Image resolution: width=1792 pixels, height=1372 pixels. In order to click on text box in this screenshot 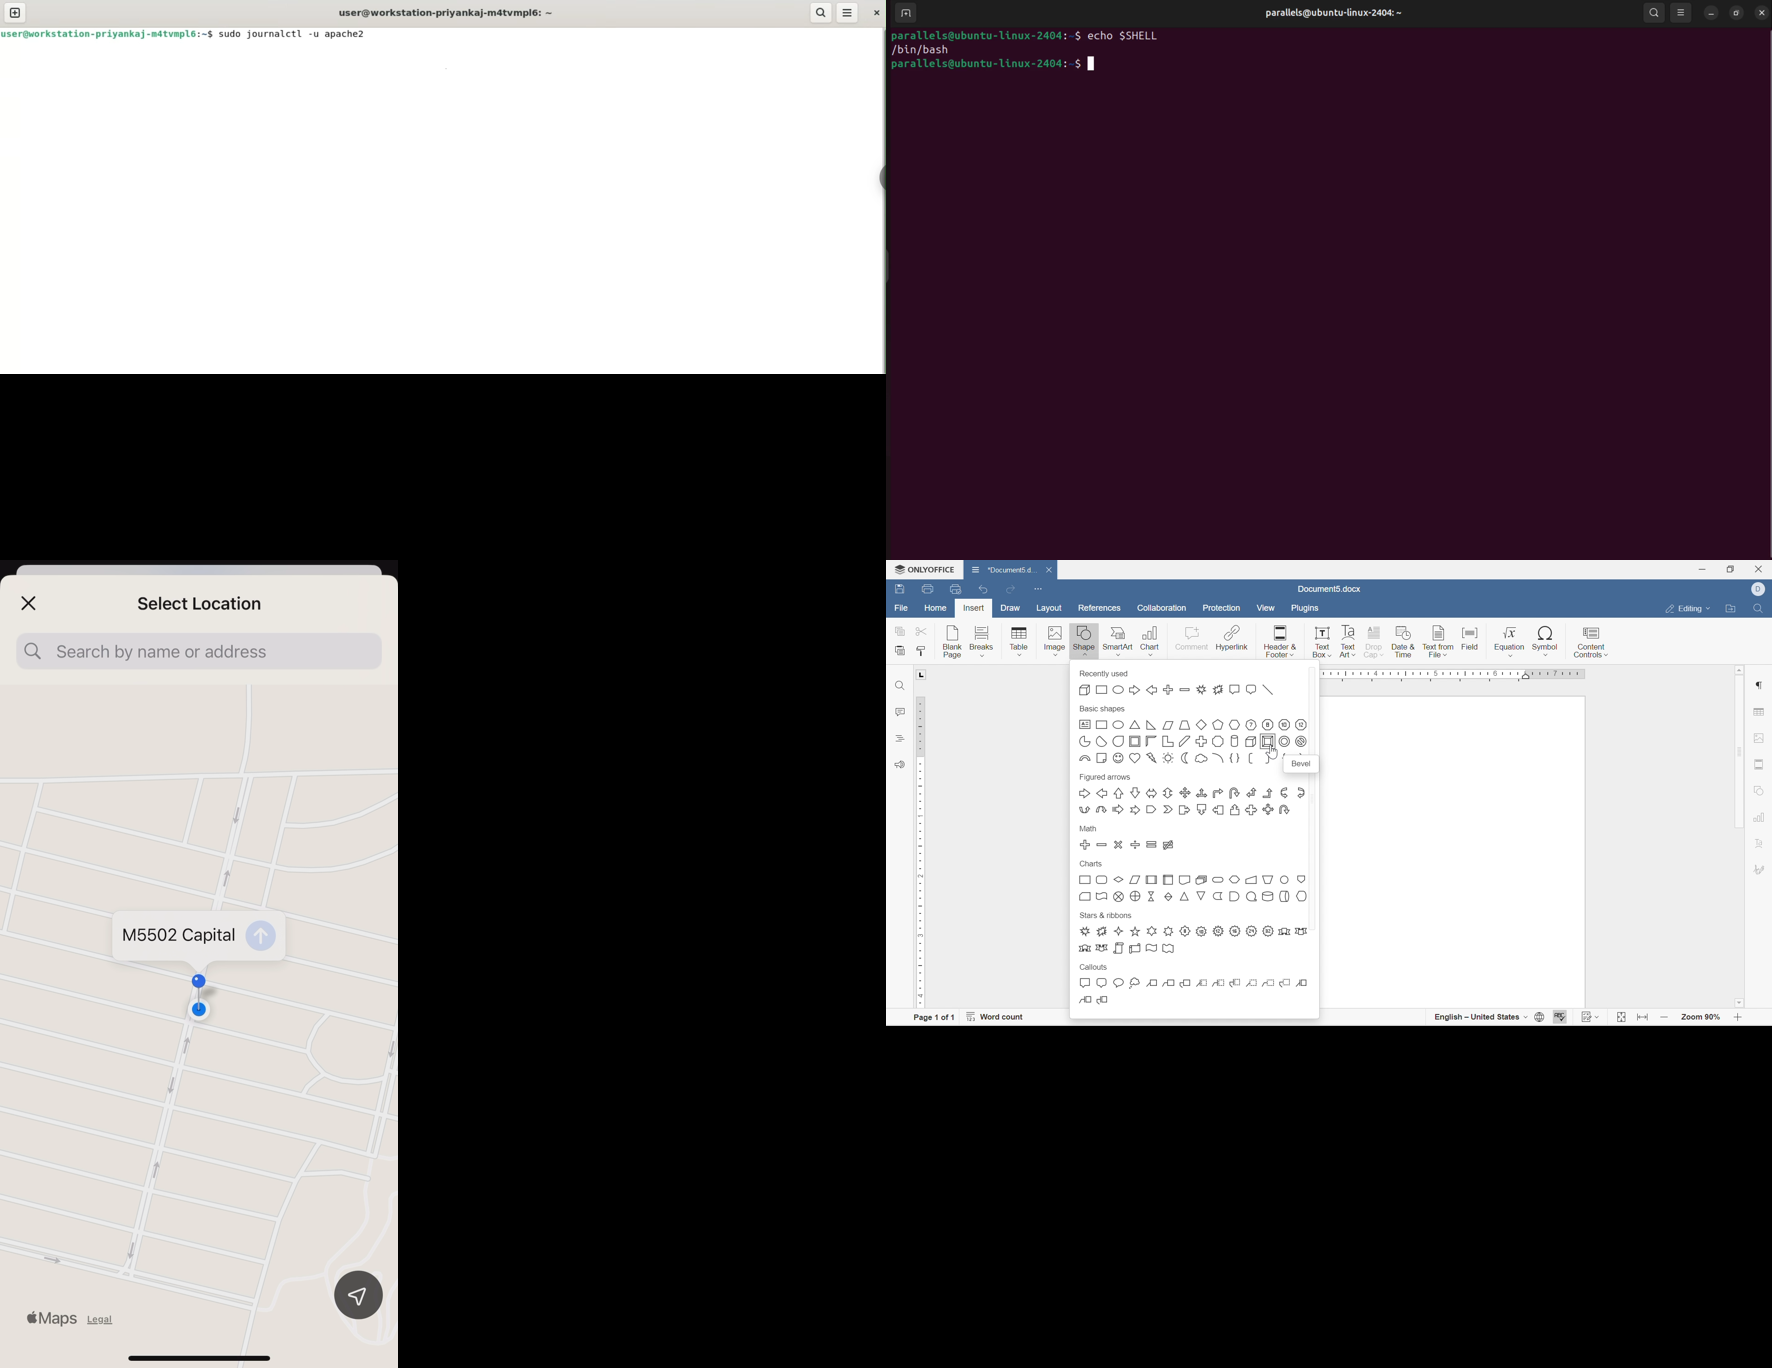, I will do `click(1323, 642)`.